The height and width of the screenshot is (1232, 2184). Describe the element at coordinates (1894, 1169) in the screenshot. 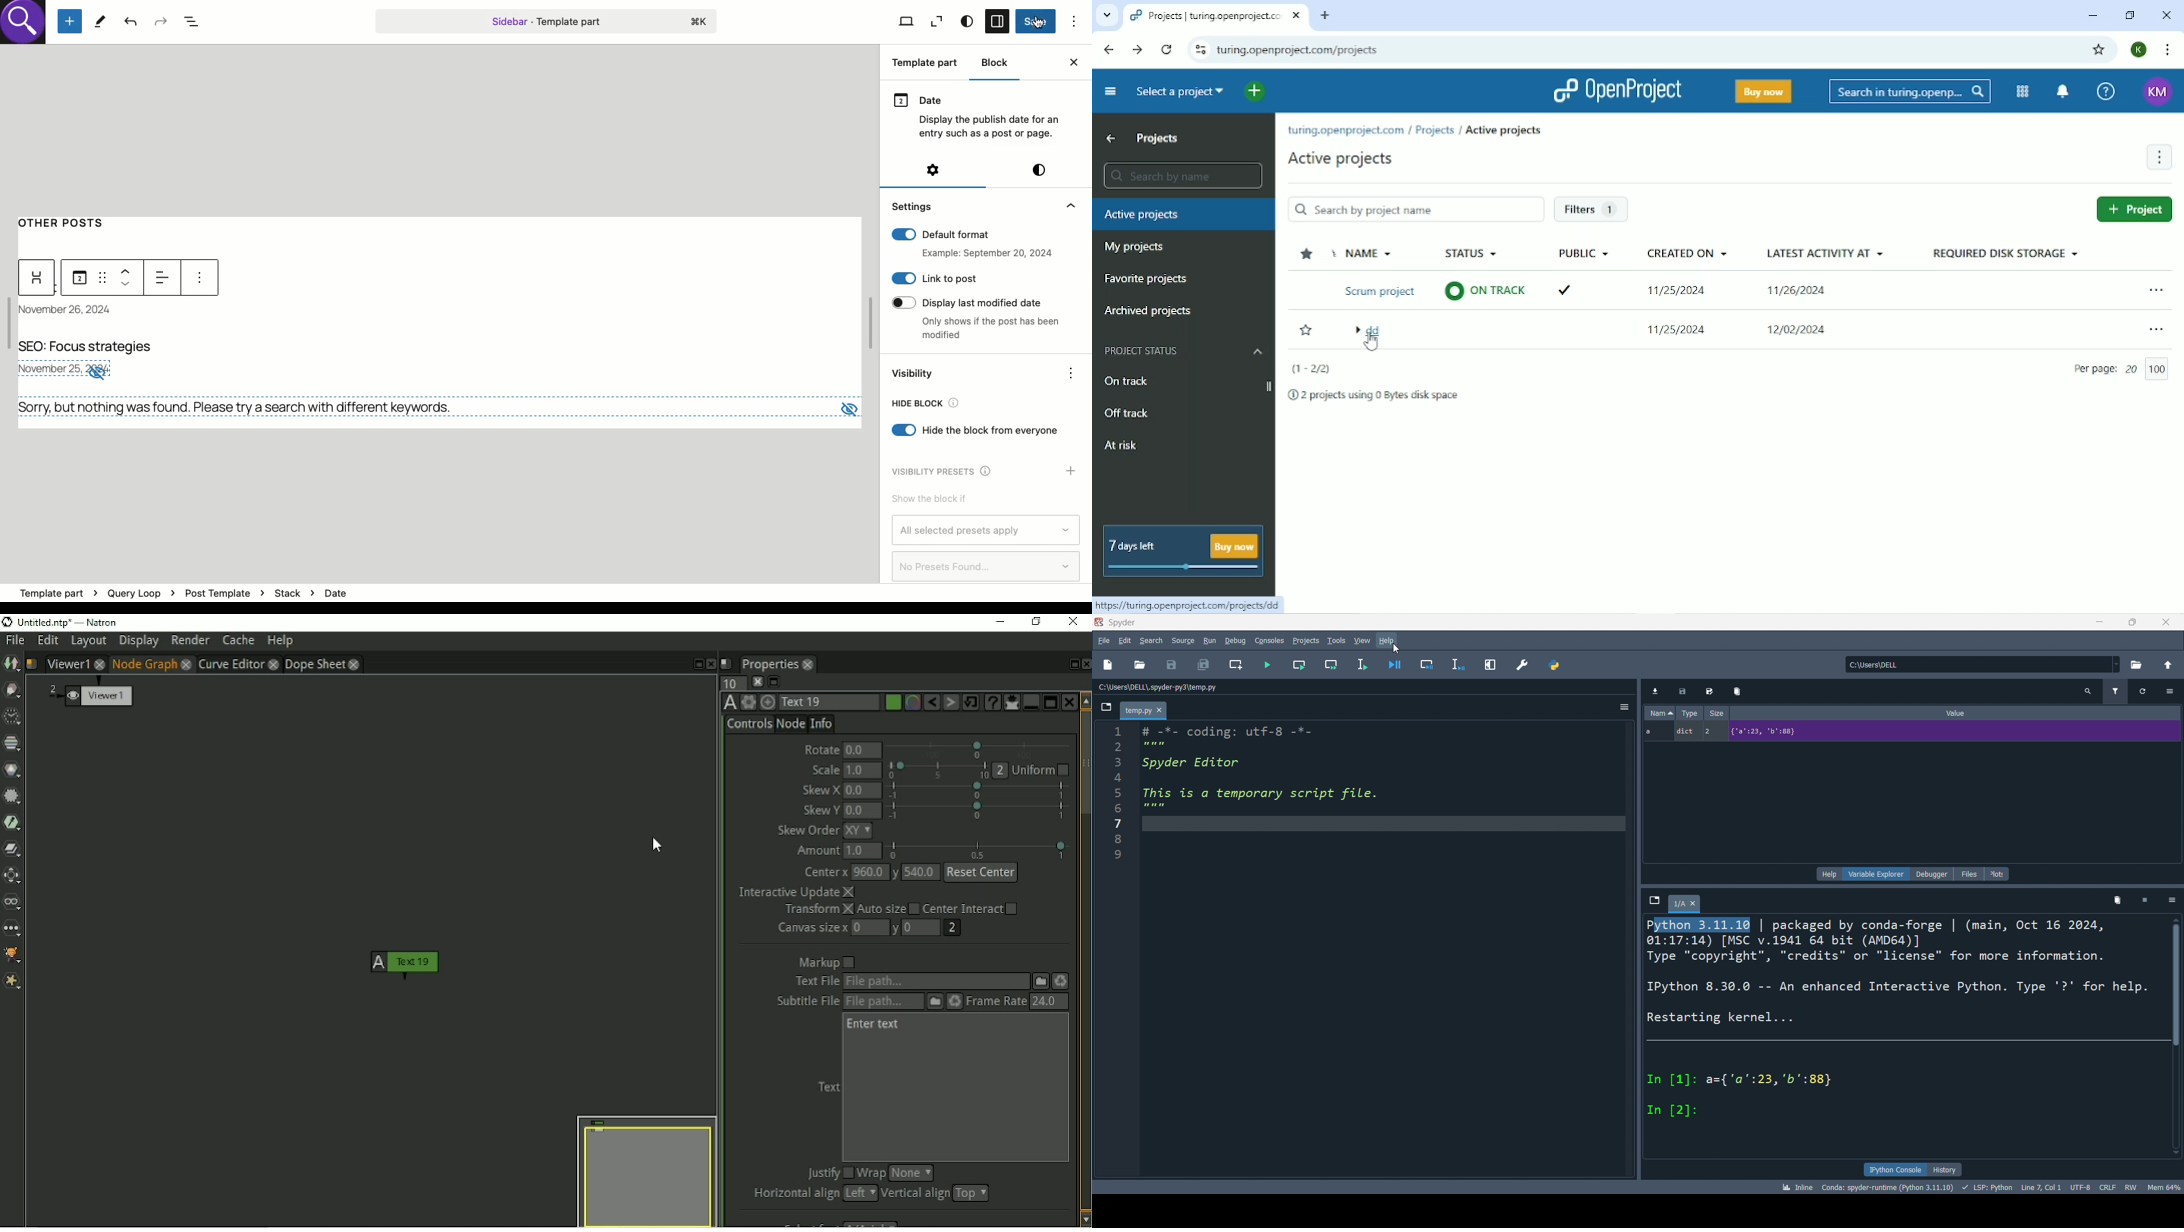

I see `ipython console` at that location.